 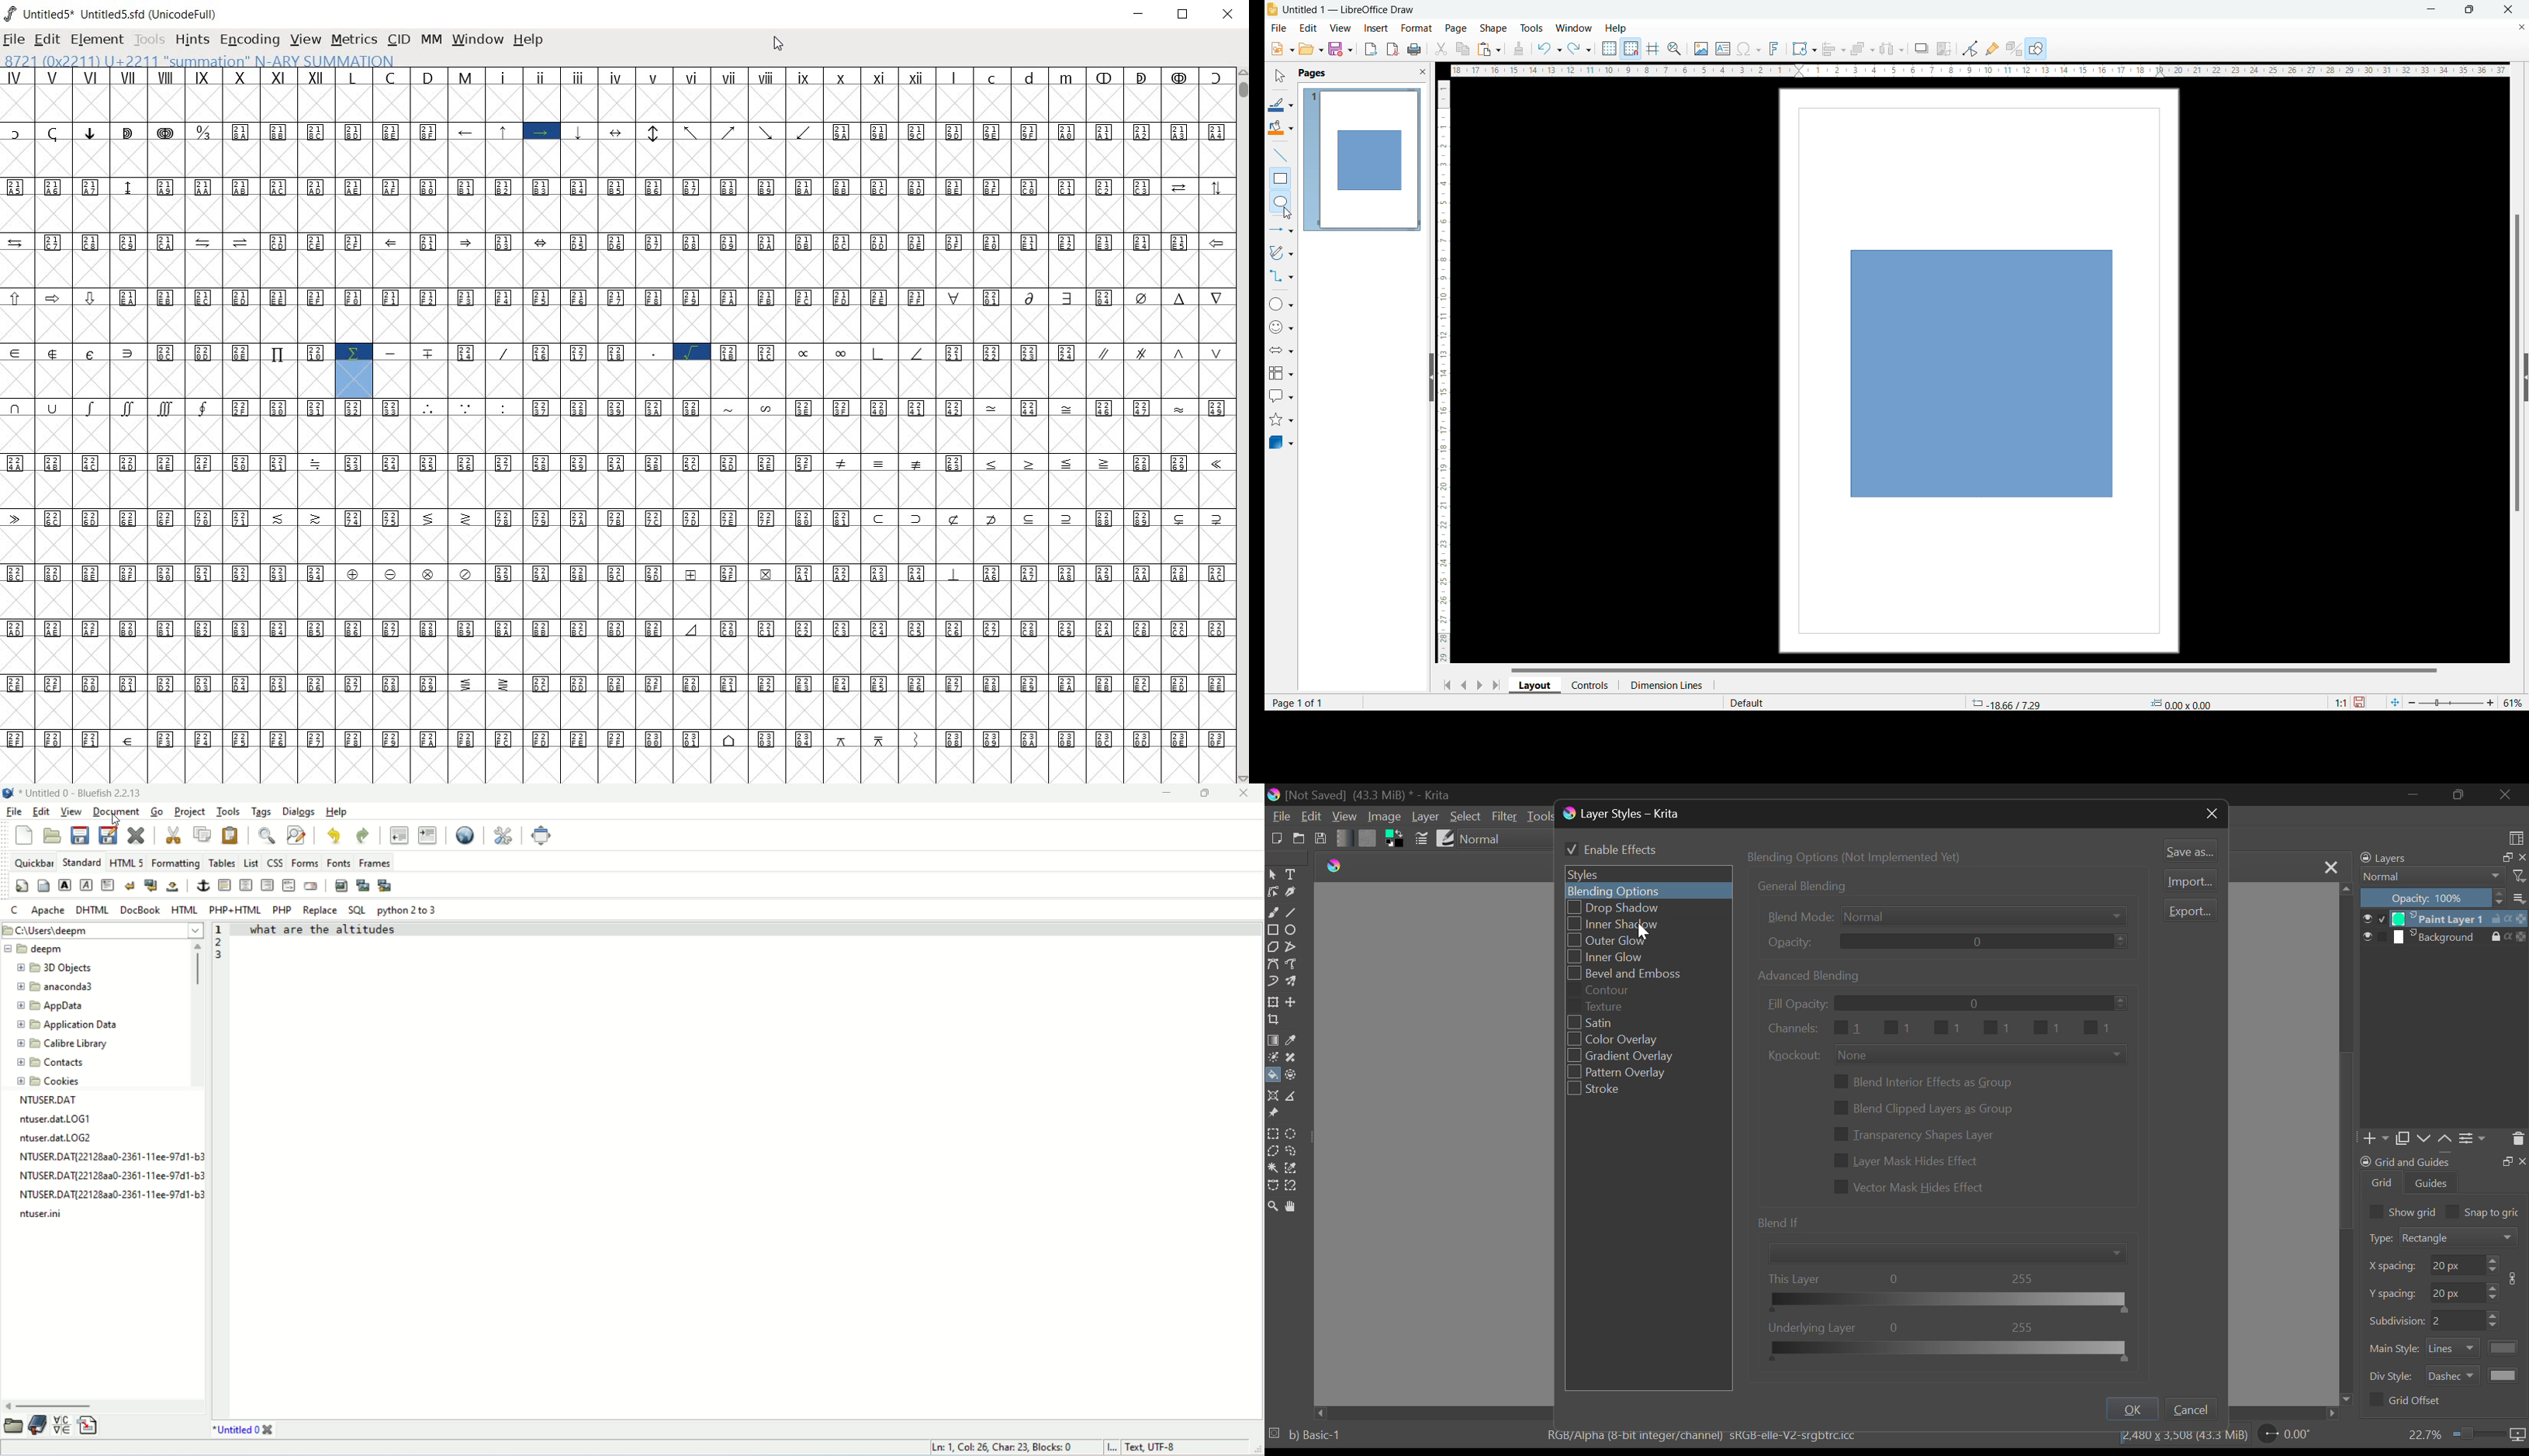 What do you see at coordinates (1498, 686) in the screenshot?
I see `go to last page` at bounding box center [1498, 686].